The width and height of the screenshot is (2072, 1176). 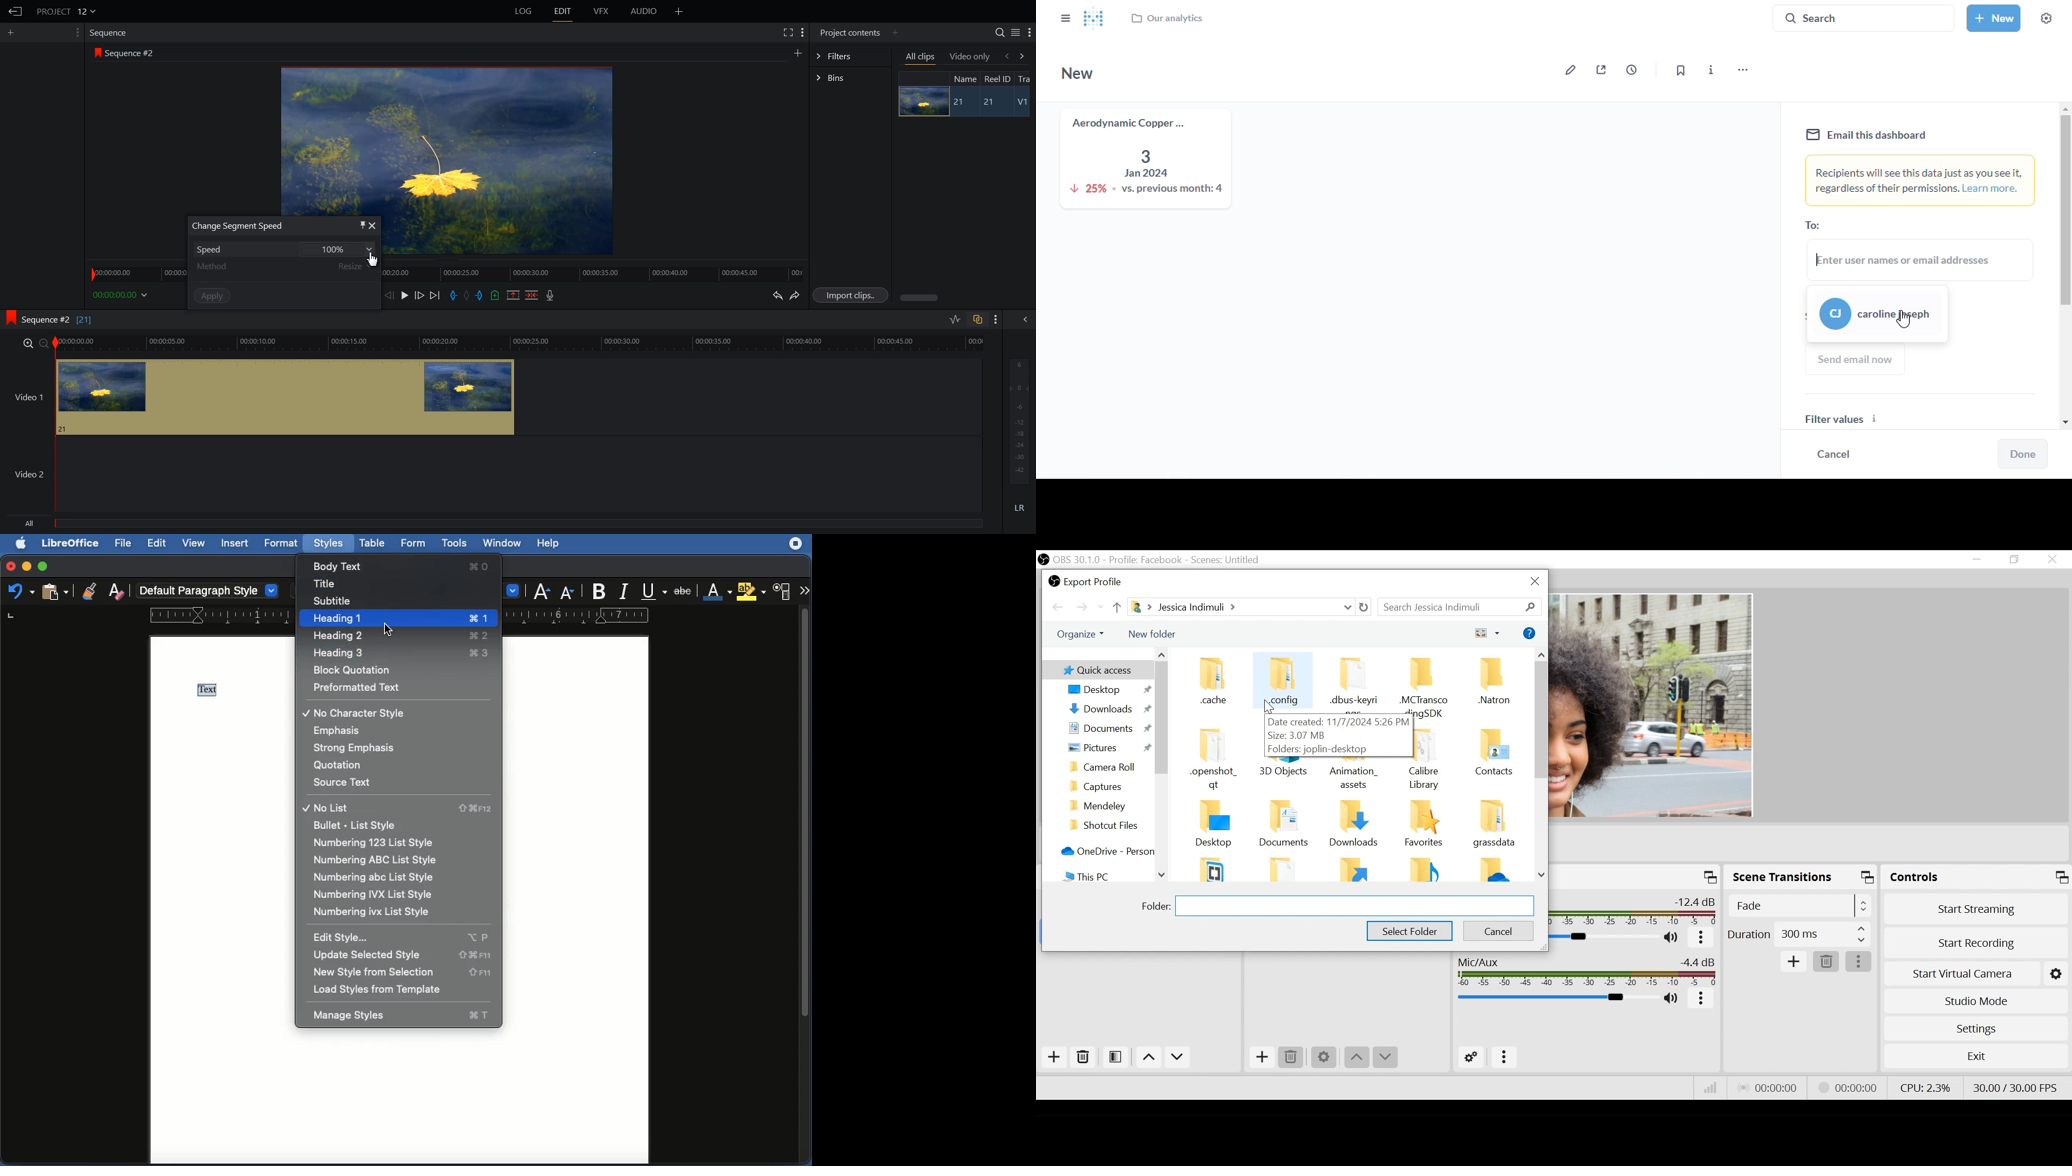 I want to click on our analytics, so click(x=1166, y=18).